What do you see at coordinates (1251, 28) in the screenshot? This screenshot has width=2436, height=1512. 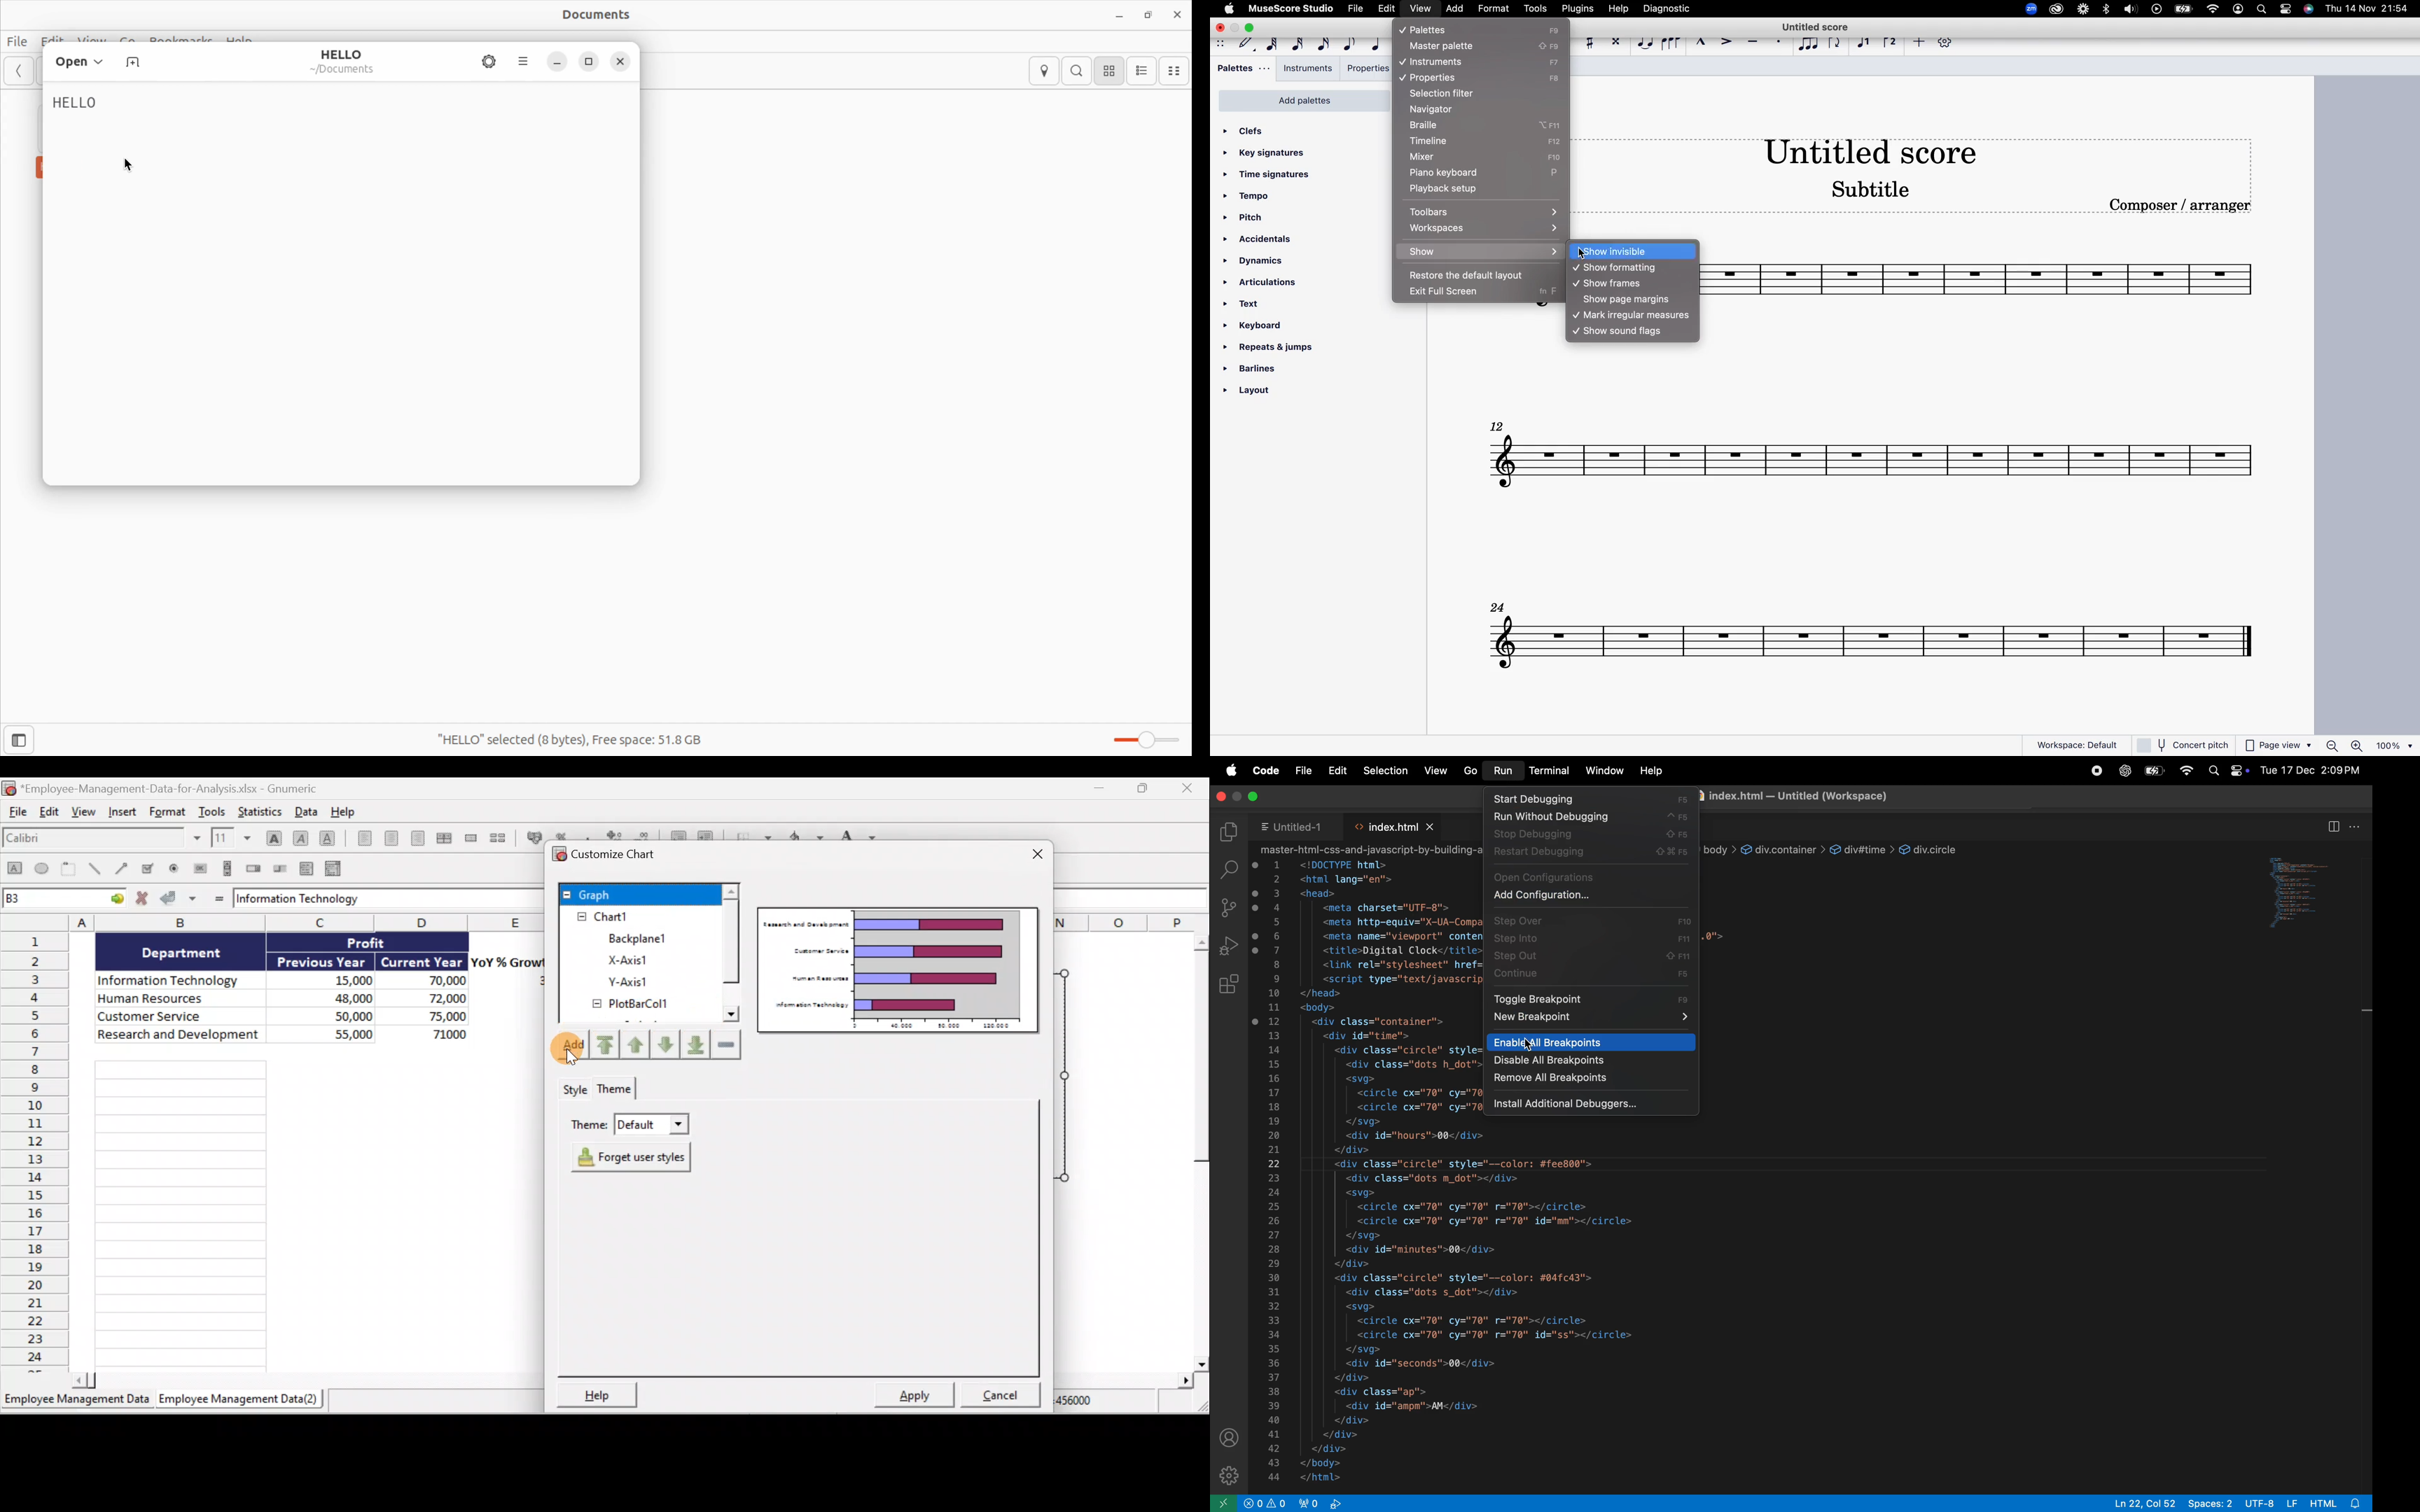 I see `maximize` at bounding box center [1251, 28].